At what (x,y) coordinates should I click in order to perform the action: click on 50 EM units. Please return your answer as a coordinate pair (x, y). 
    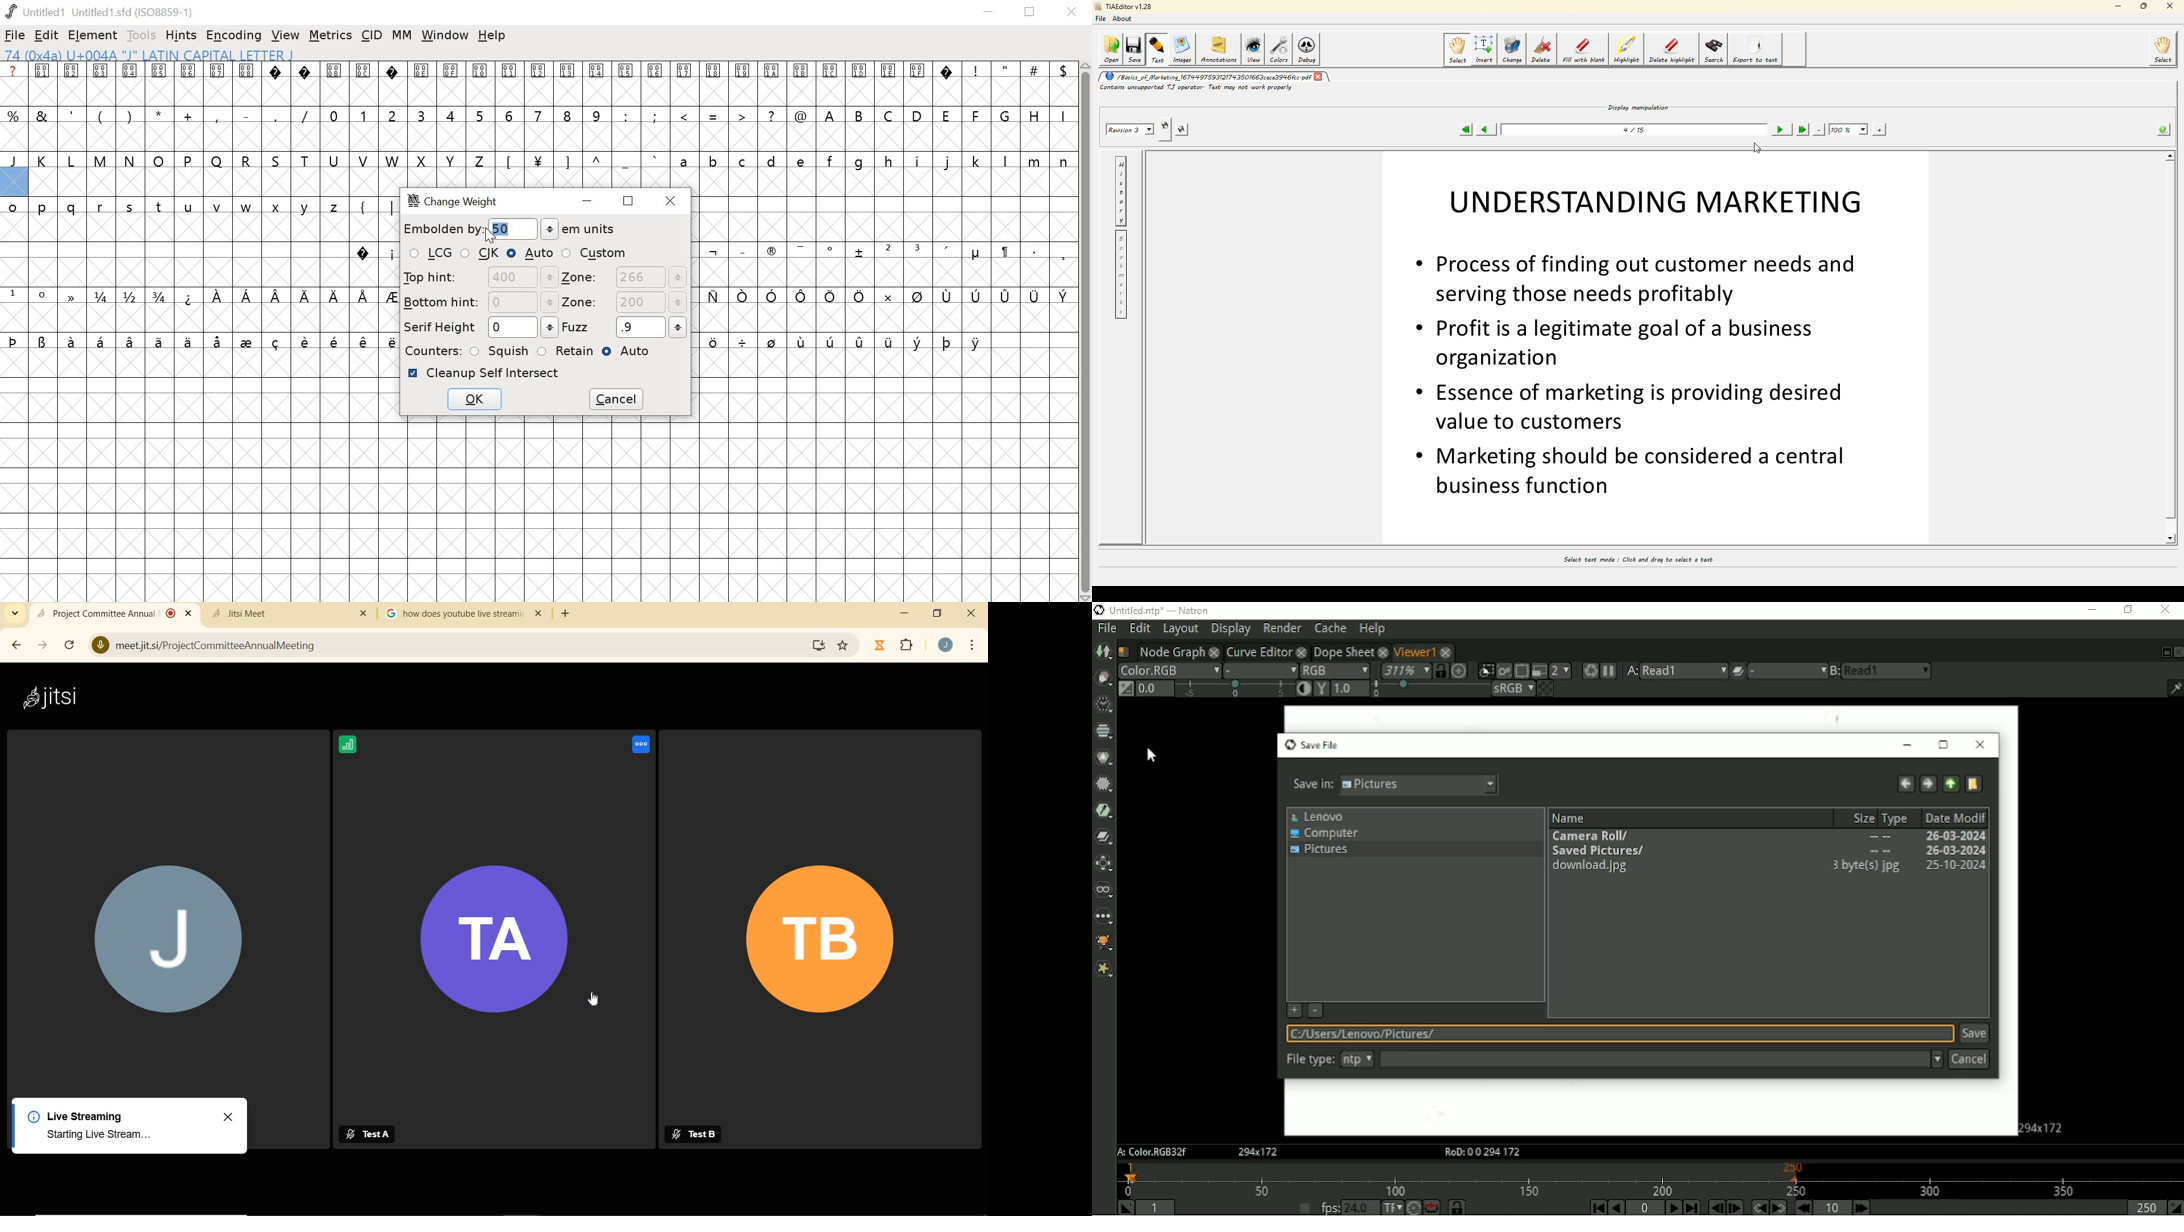
    Looking at the image, I should click on (503, 229).